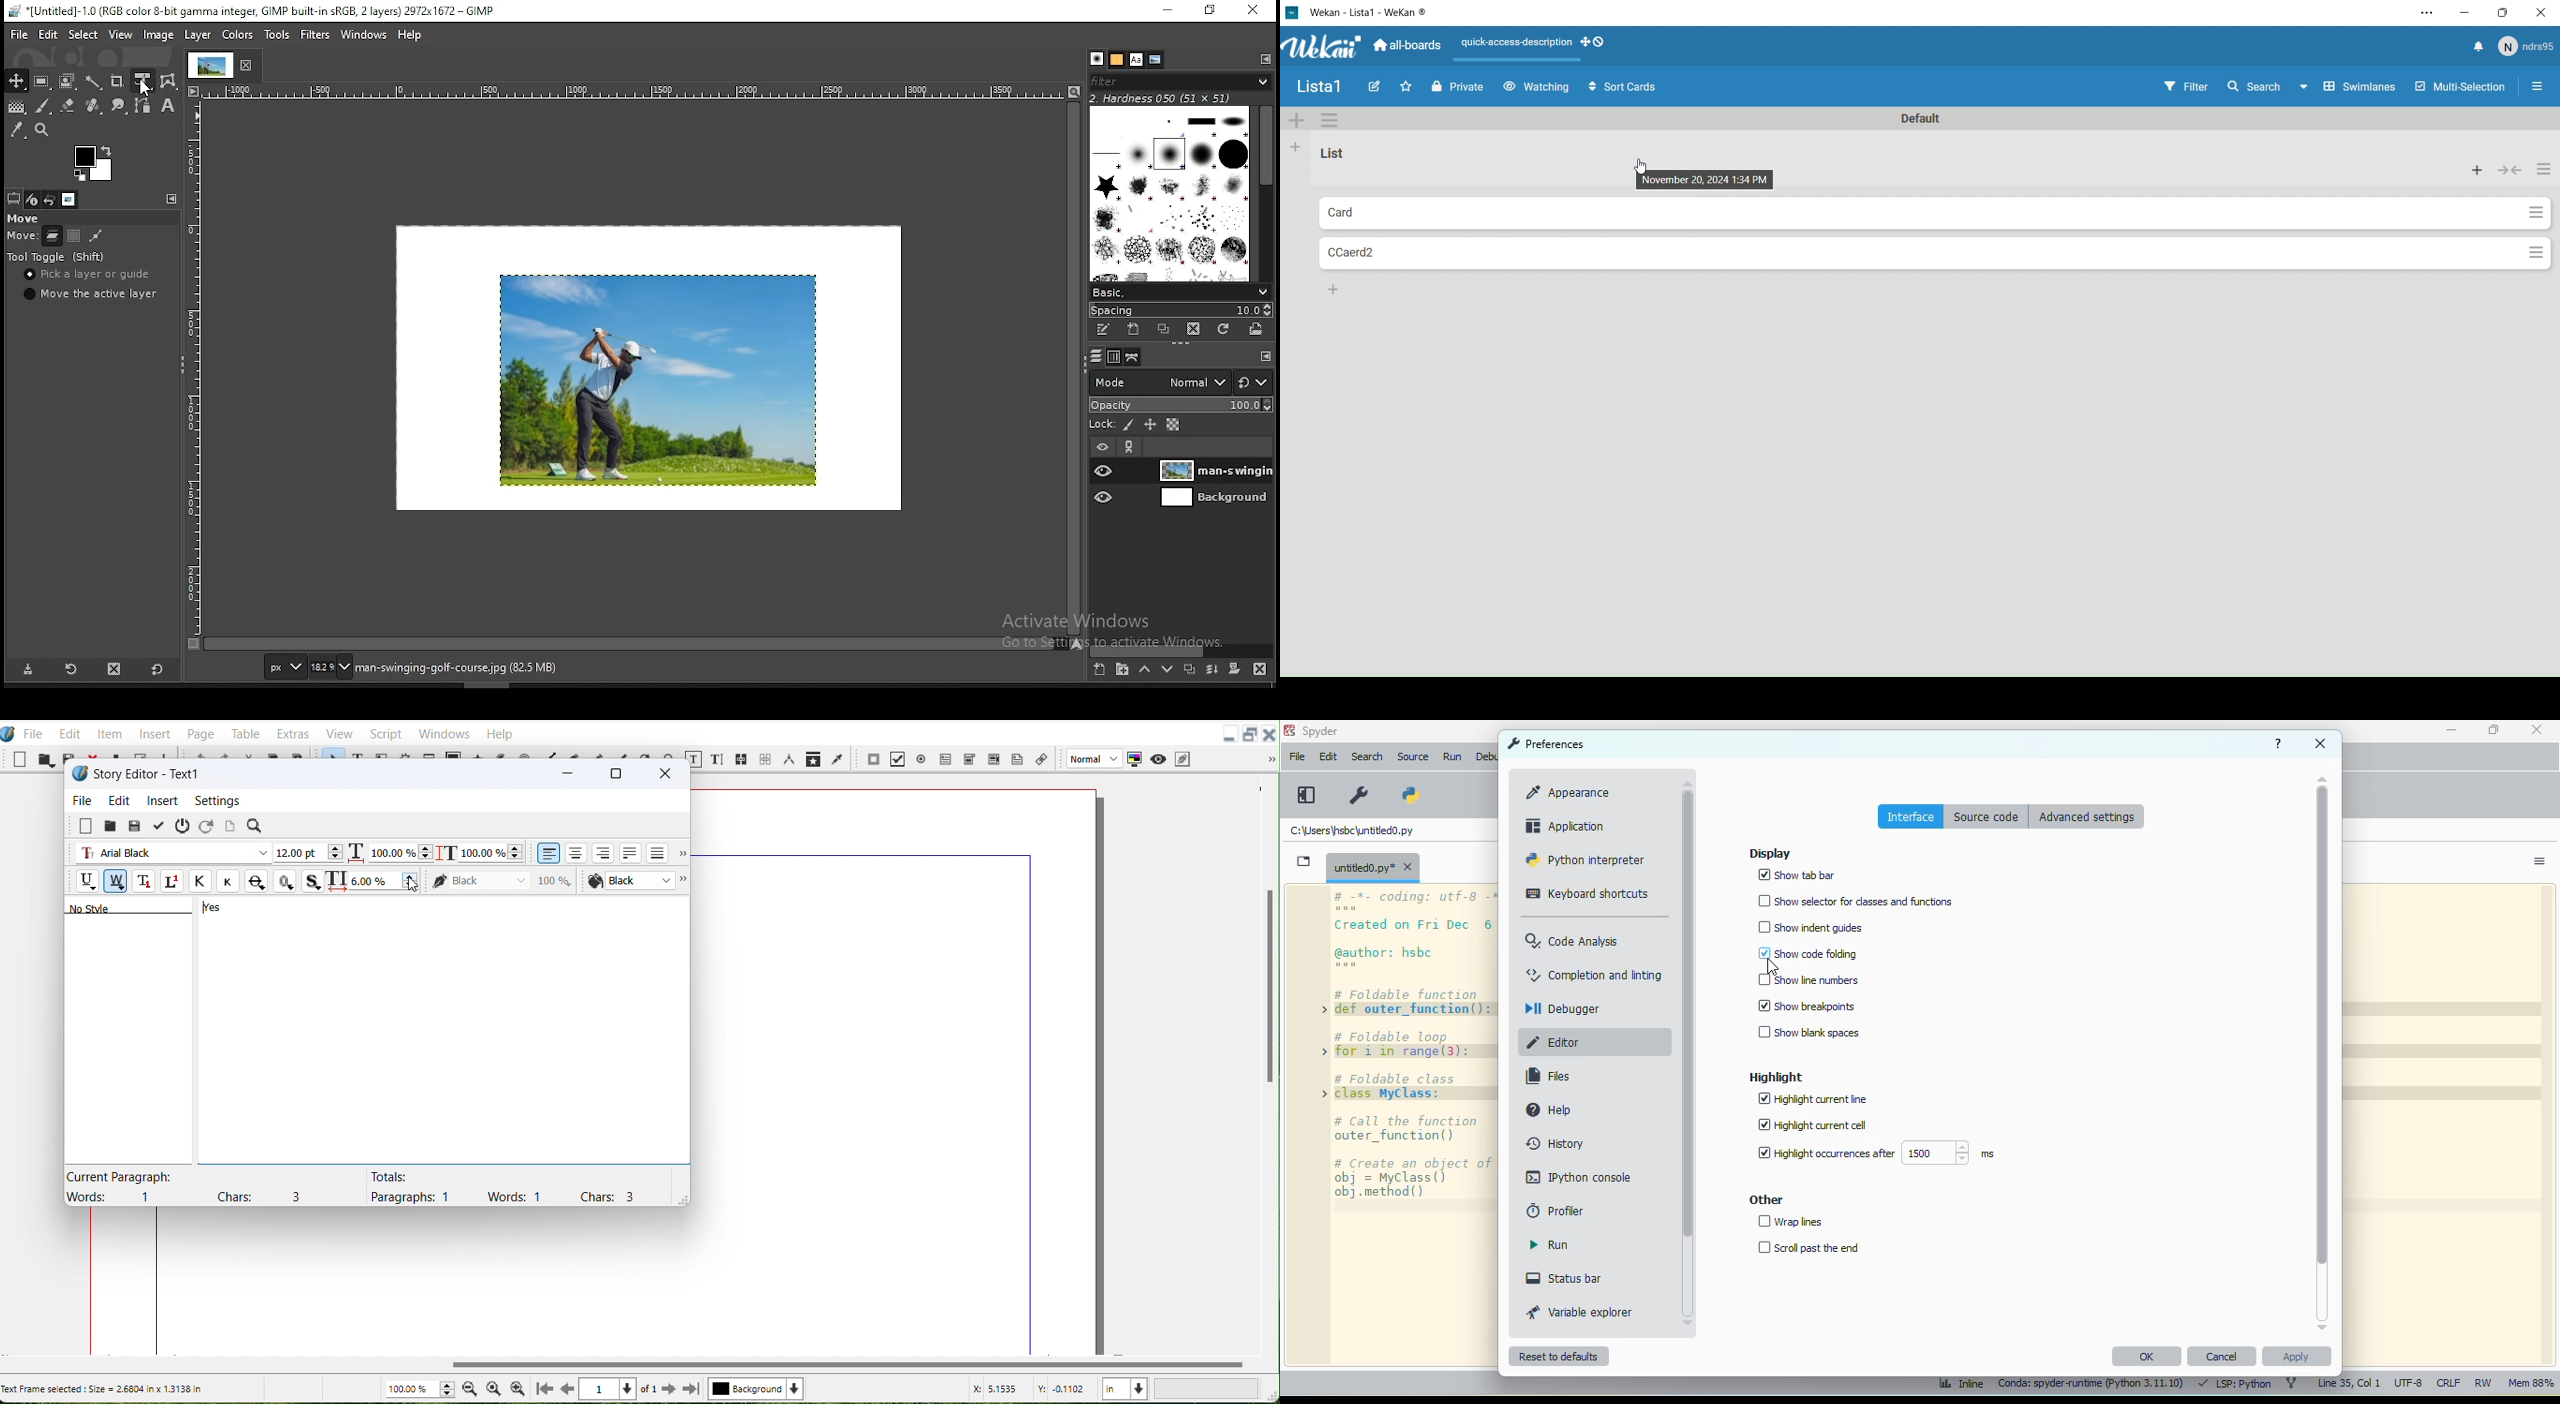  I want to click on configure this tab, so click(1267, 59).